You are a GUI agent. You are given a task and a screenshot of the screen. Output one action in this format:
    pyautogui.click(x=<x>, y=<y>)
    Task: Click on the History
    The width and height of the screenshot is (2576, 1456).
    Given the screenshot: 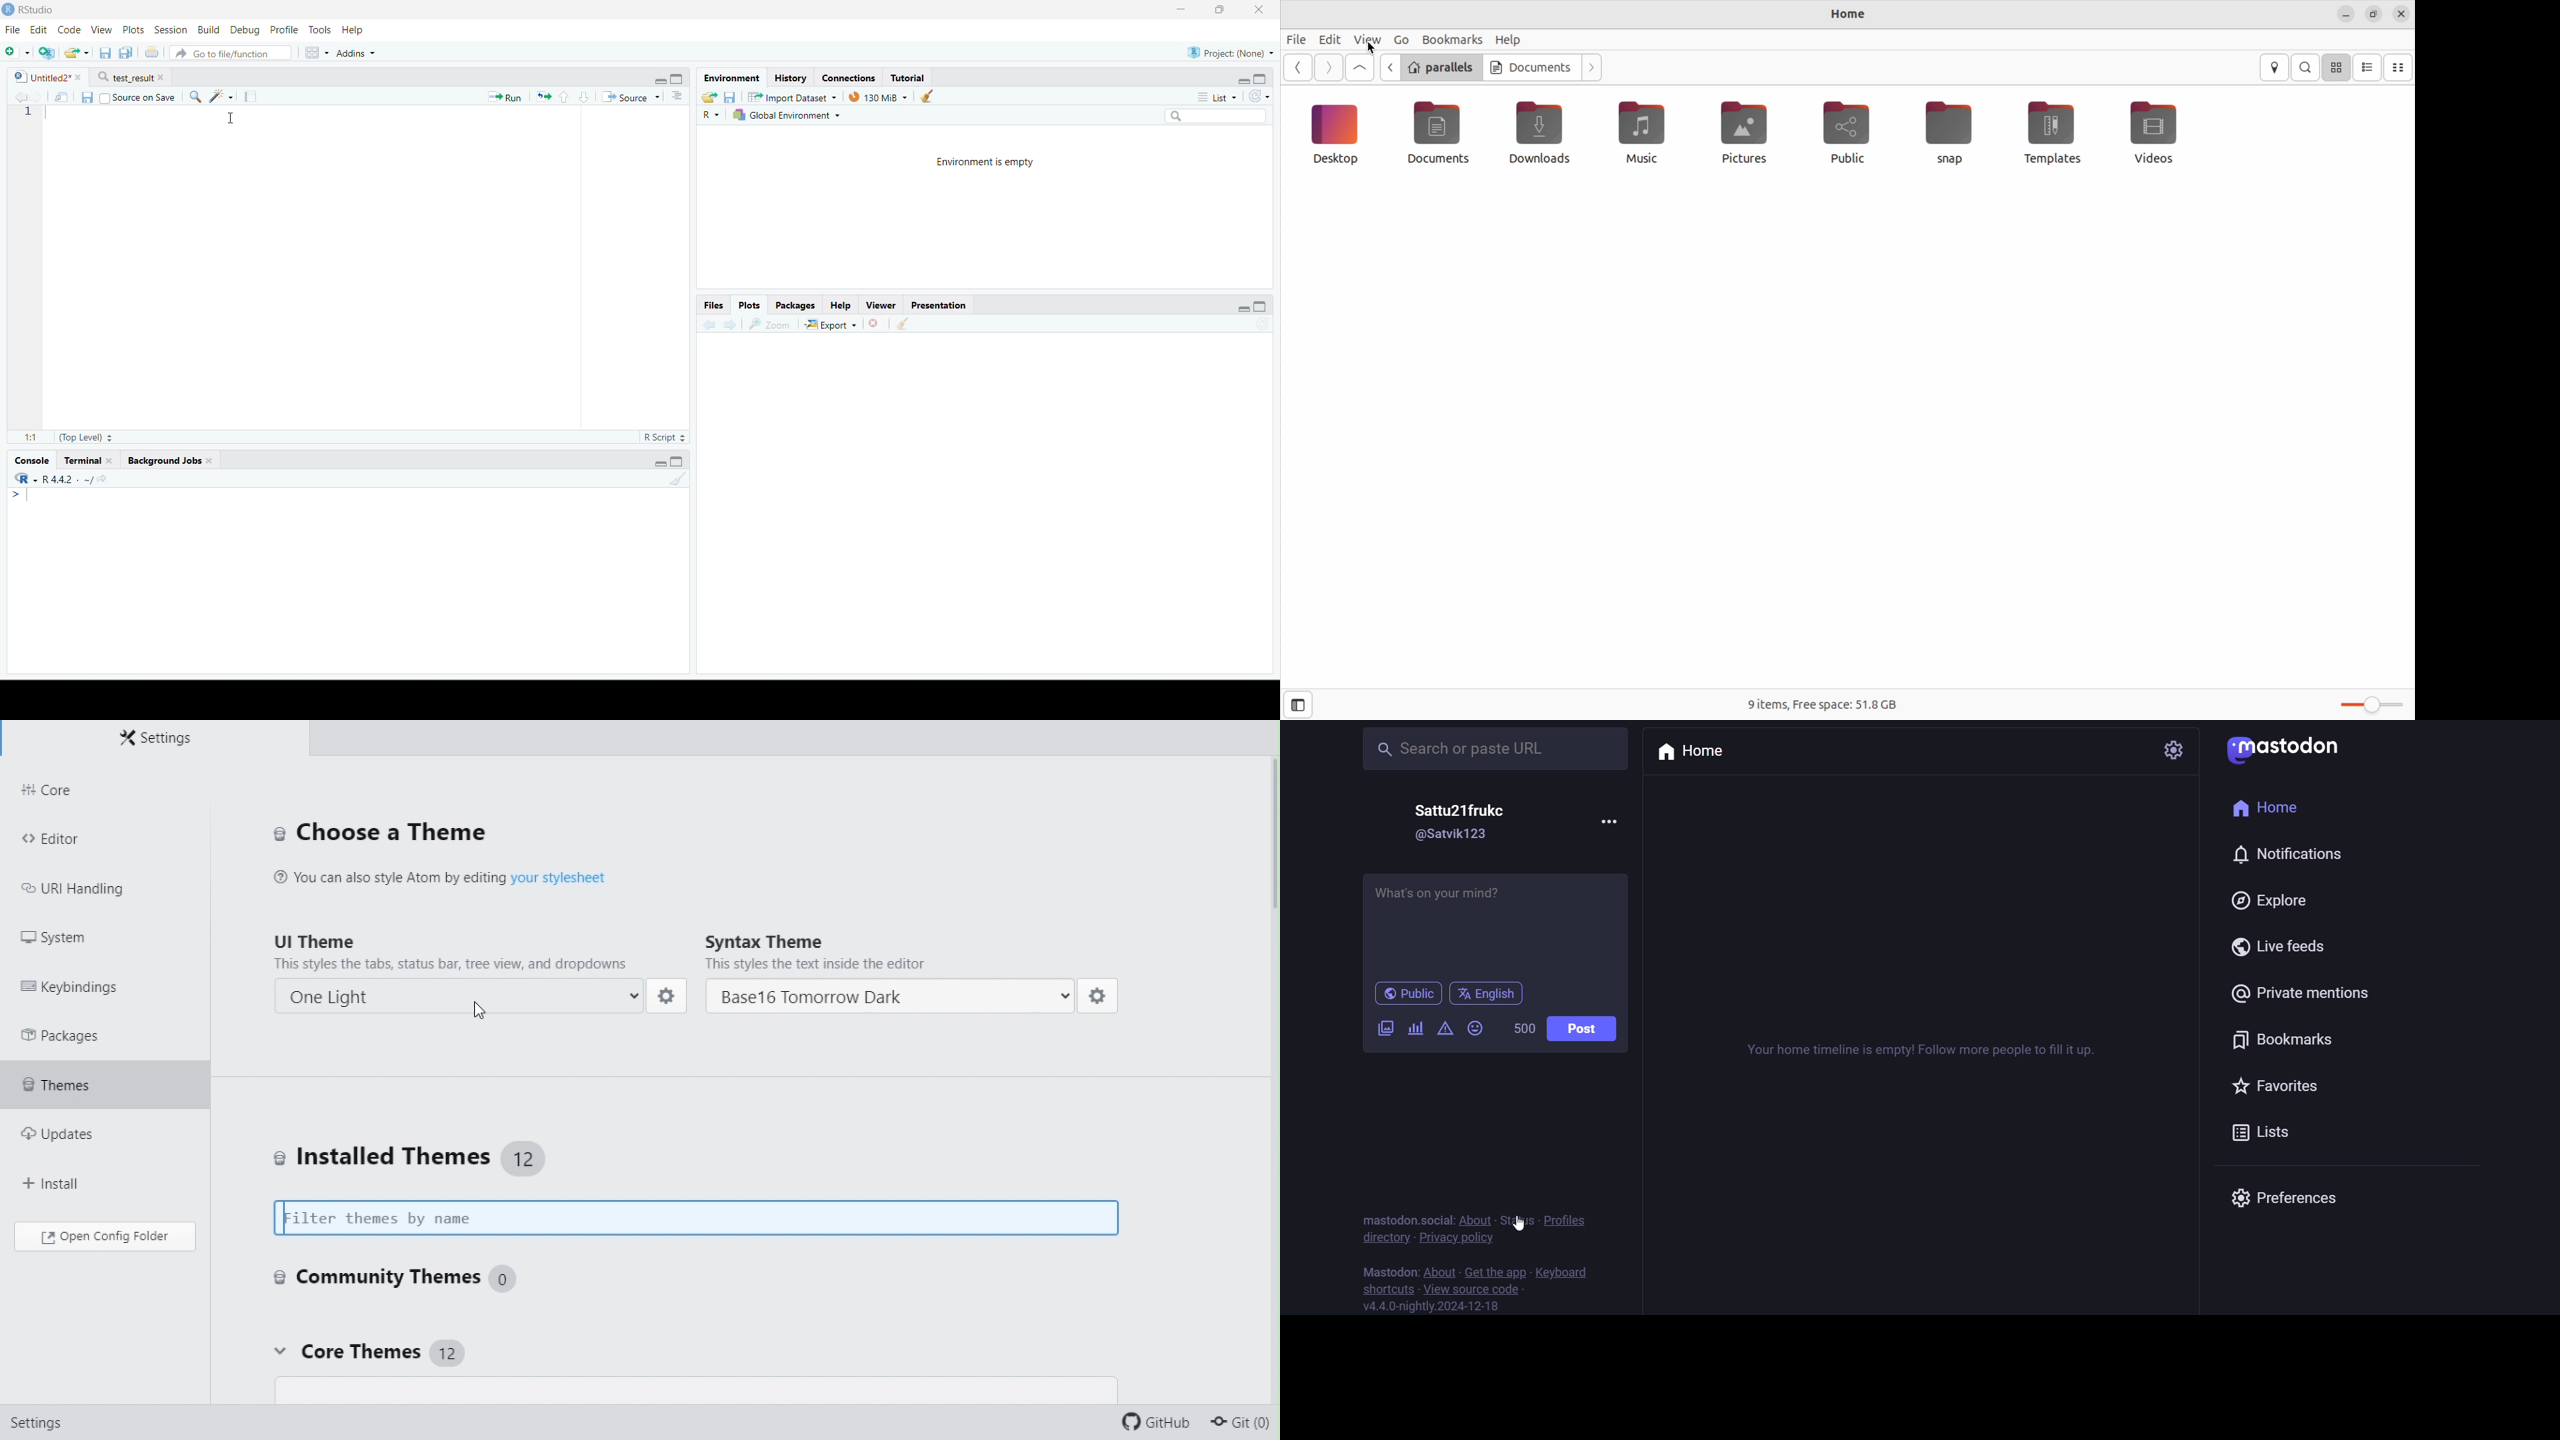 What is the action you would take?
    pyautogui.click(x=791, y=77)
    